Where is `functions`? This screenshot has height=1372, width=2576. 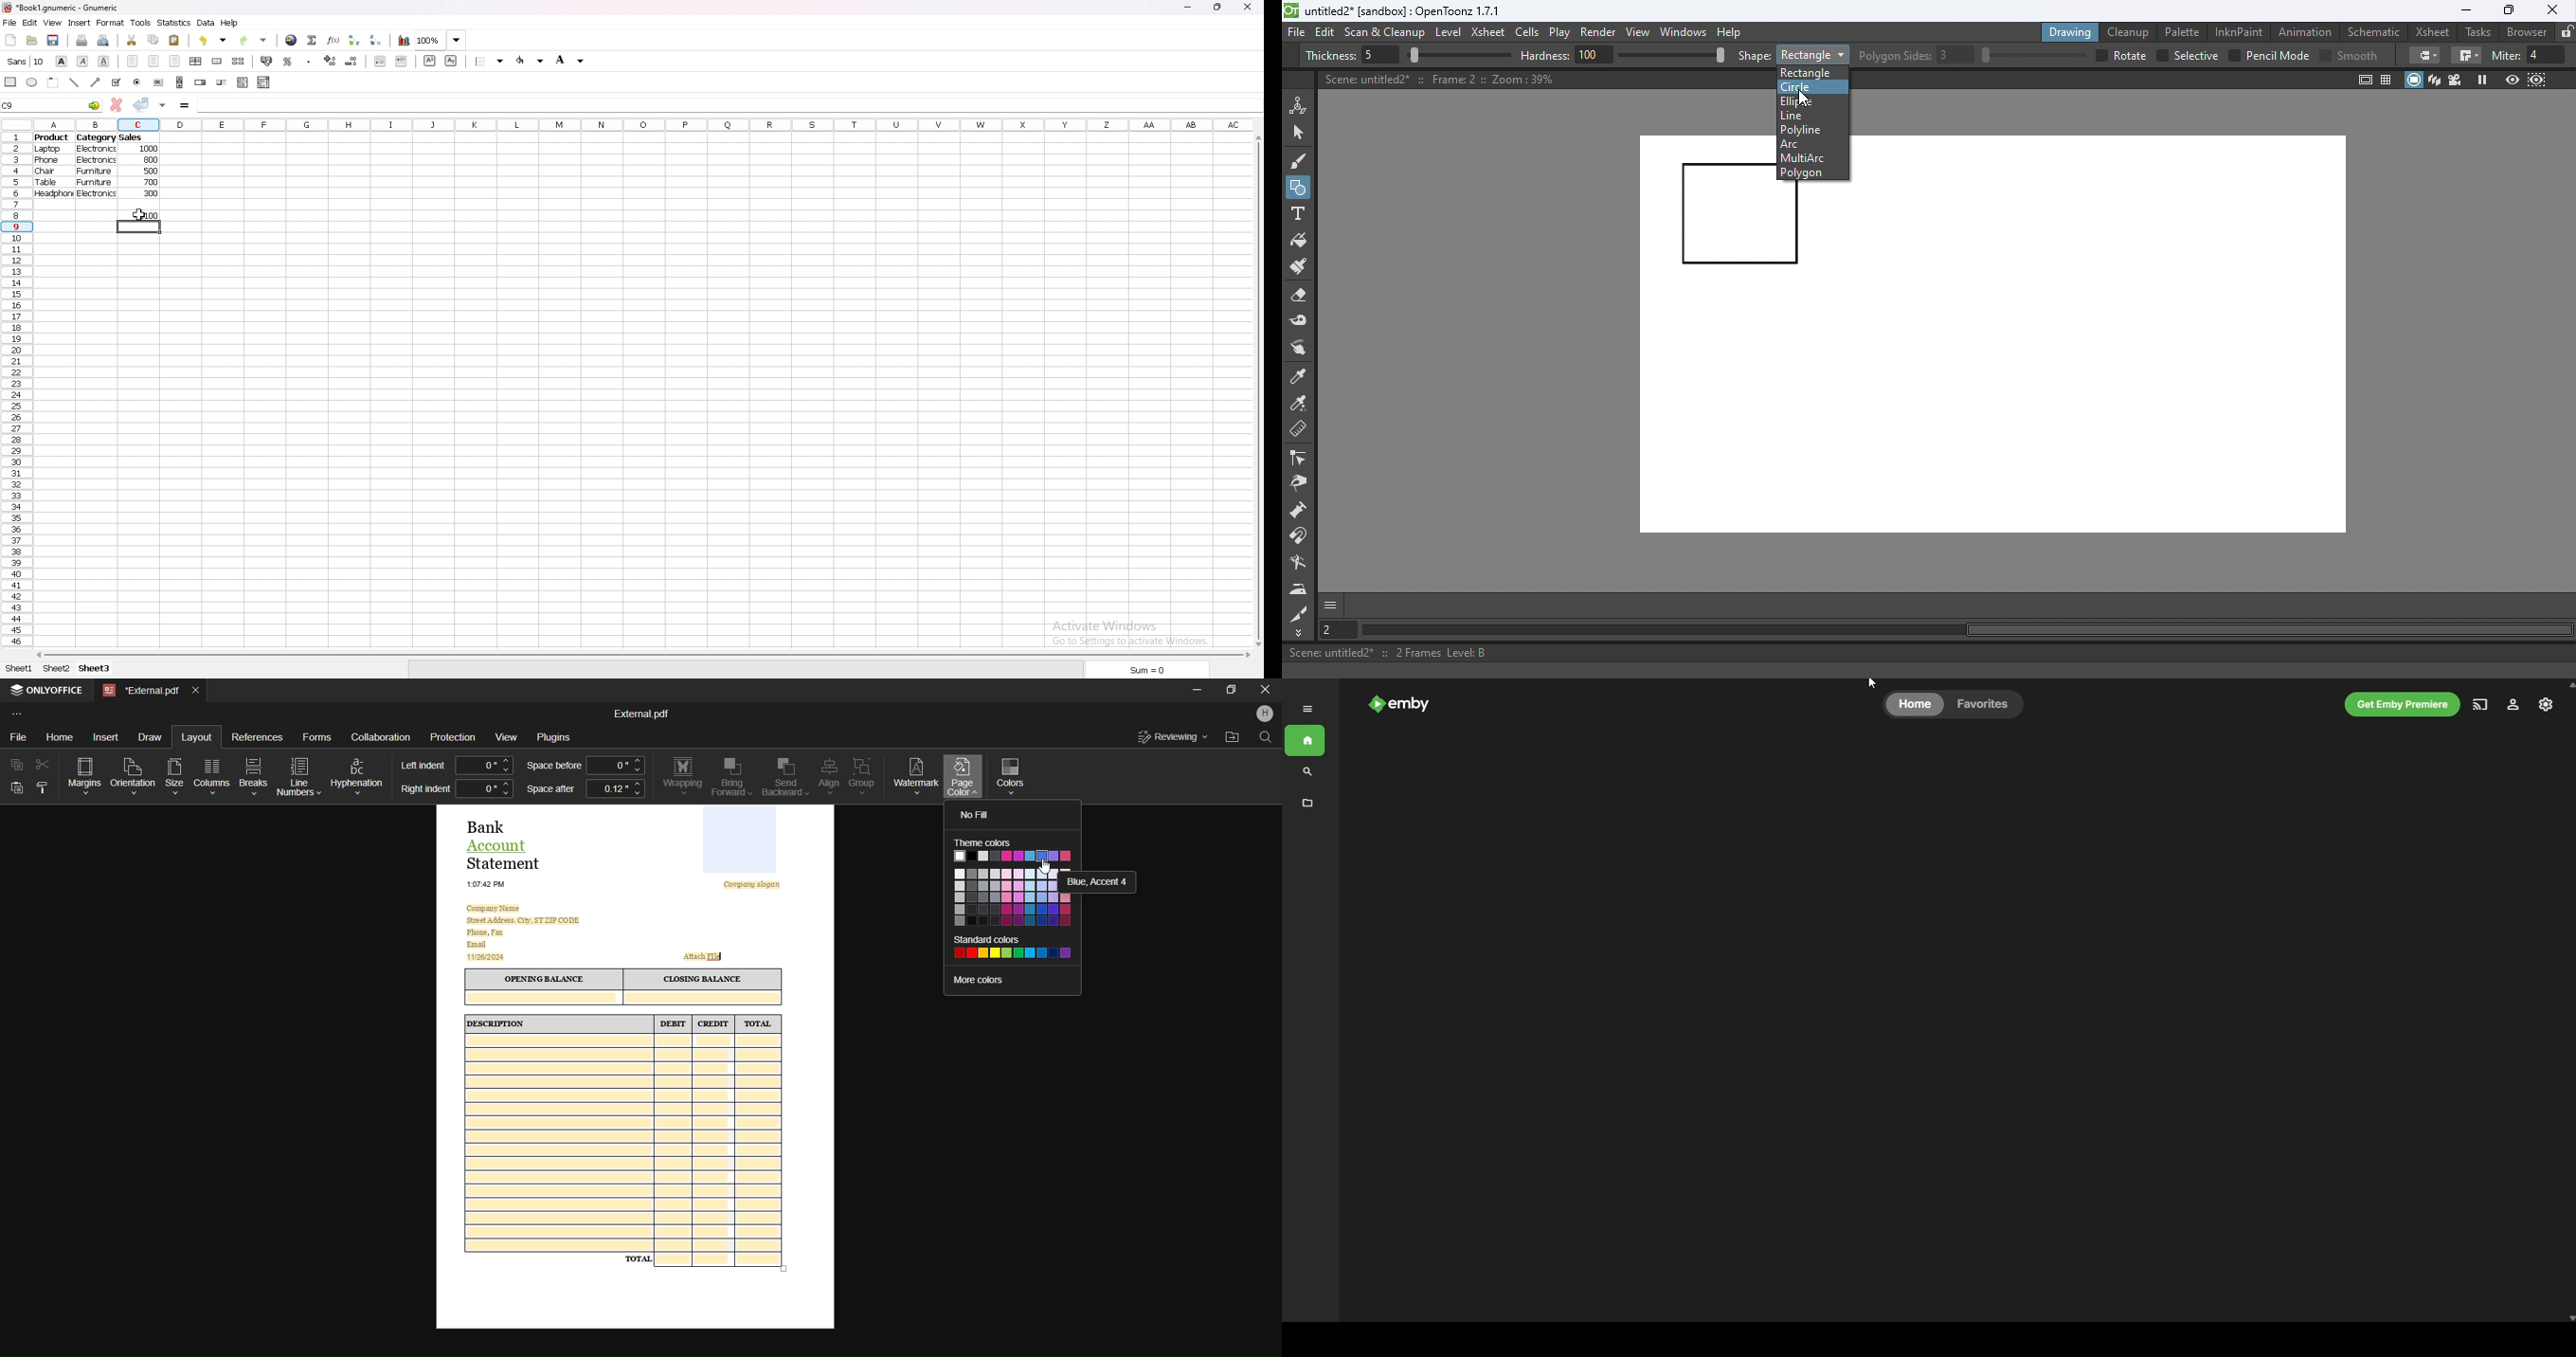 functions is located at coordinates (334, 40).